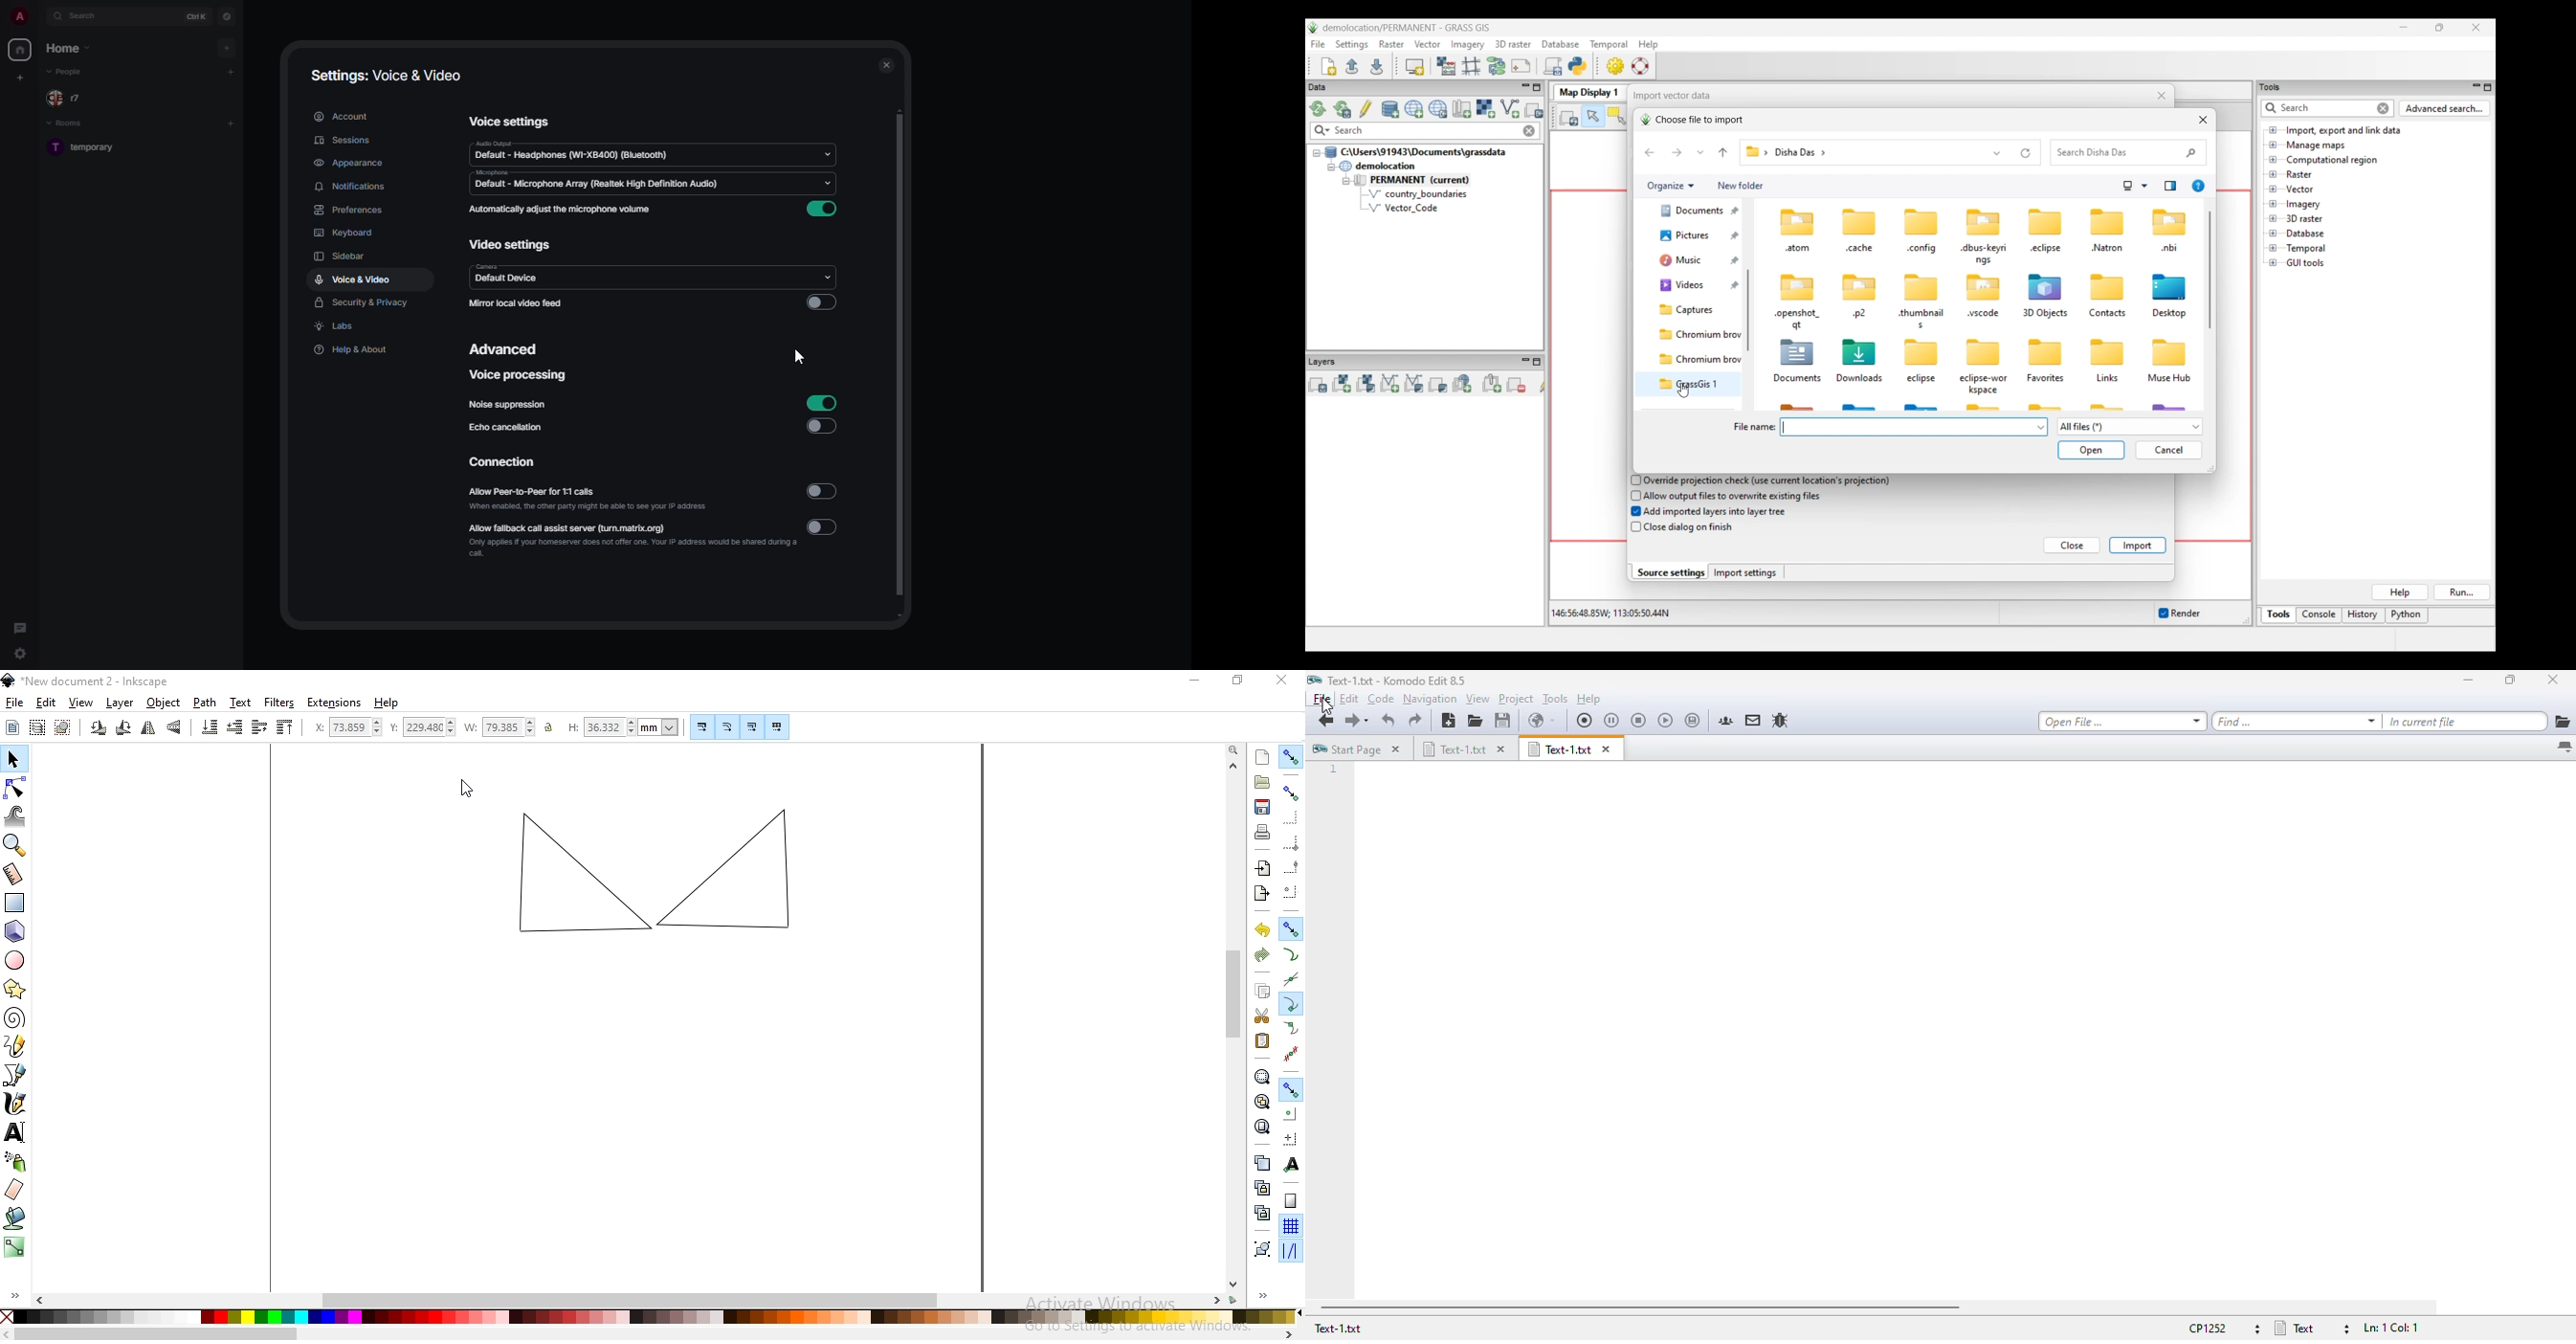 The image size is (2576, 1344). Describe the element at coordinates (509, 274) in the screenshot. I see `camera default` at that location.